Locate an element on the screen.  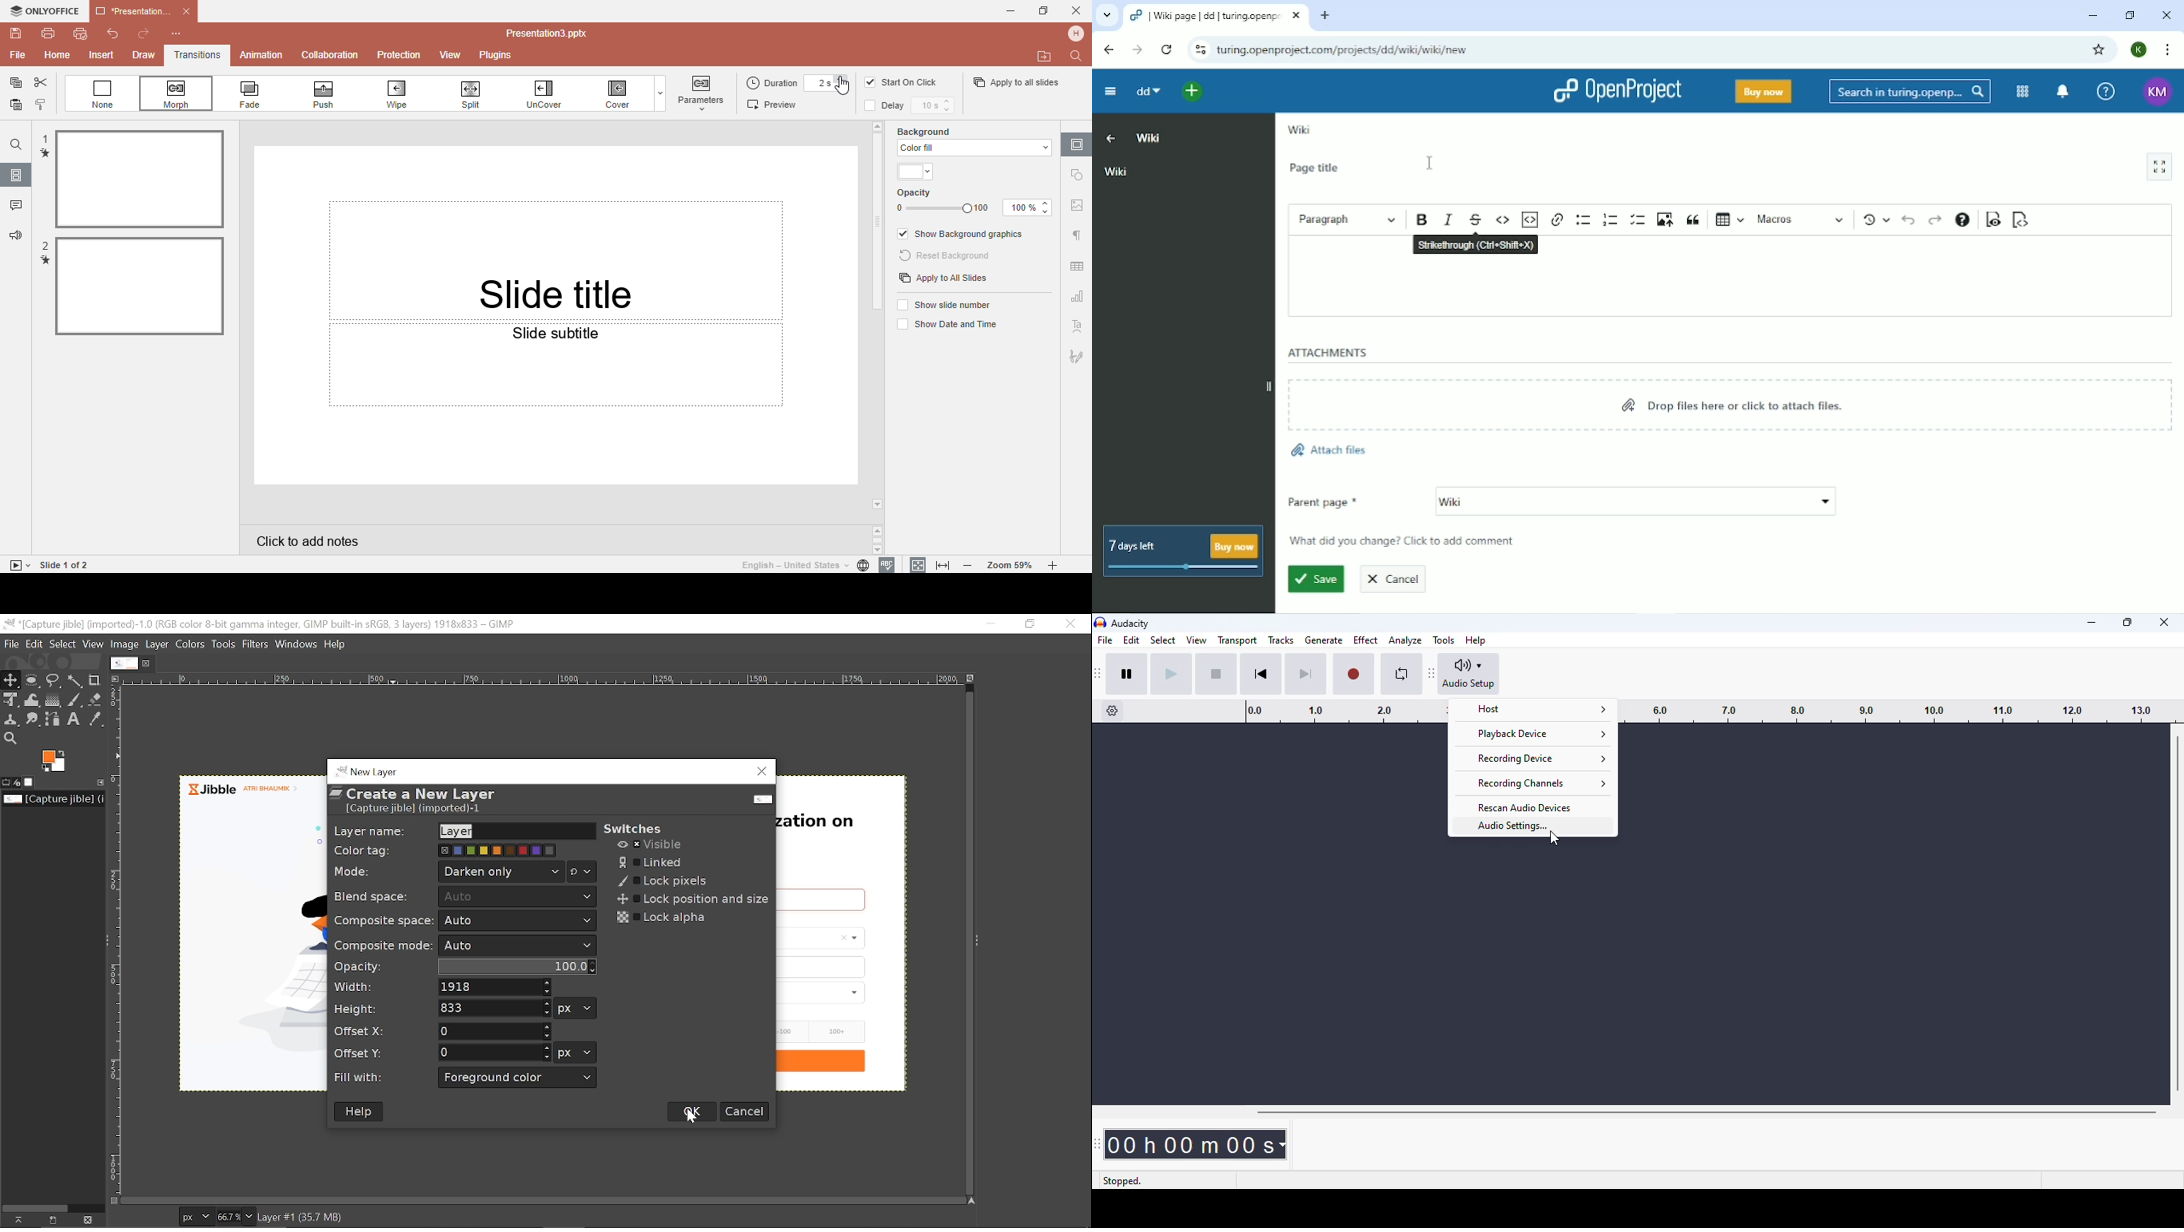
Click to add notes is located at coordinates (553, 540).